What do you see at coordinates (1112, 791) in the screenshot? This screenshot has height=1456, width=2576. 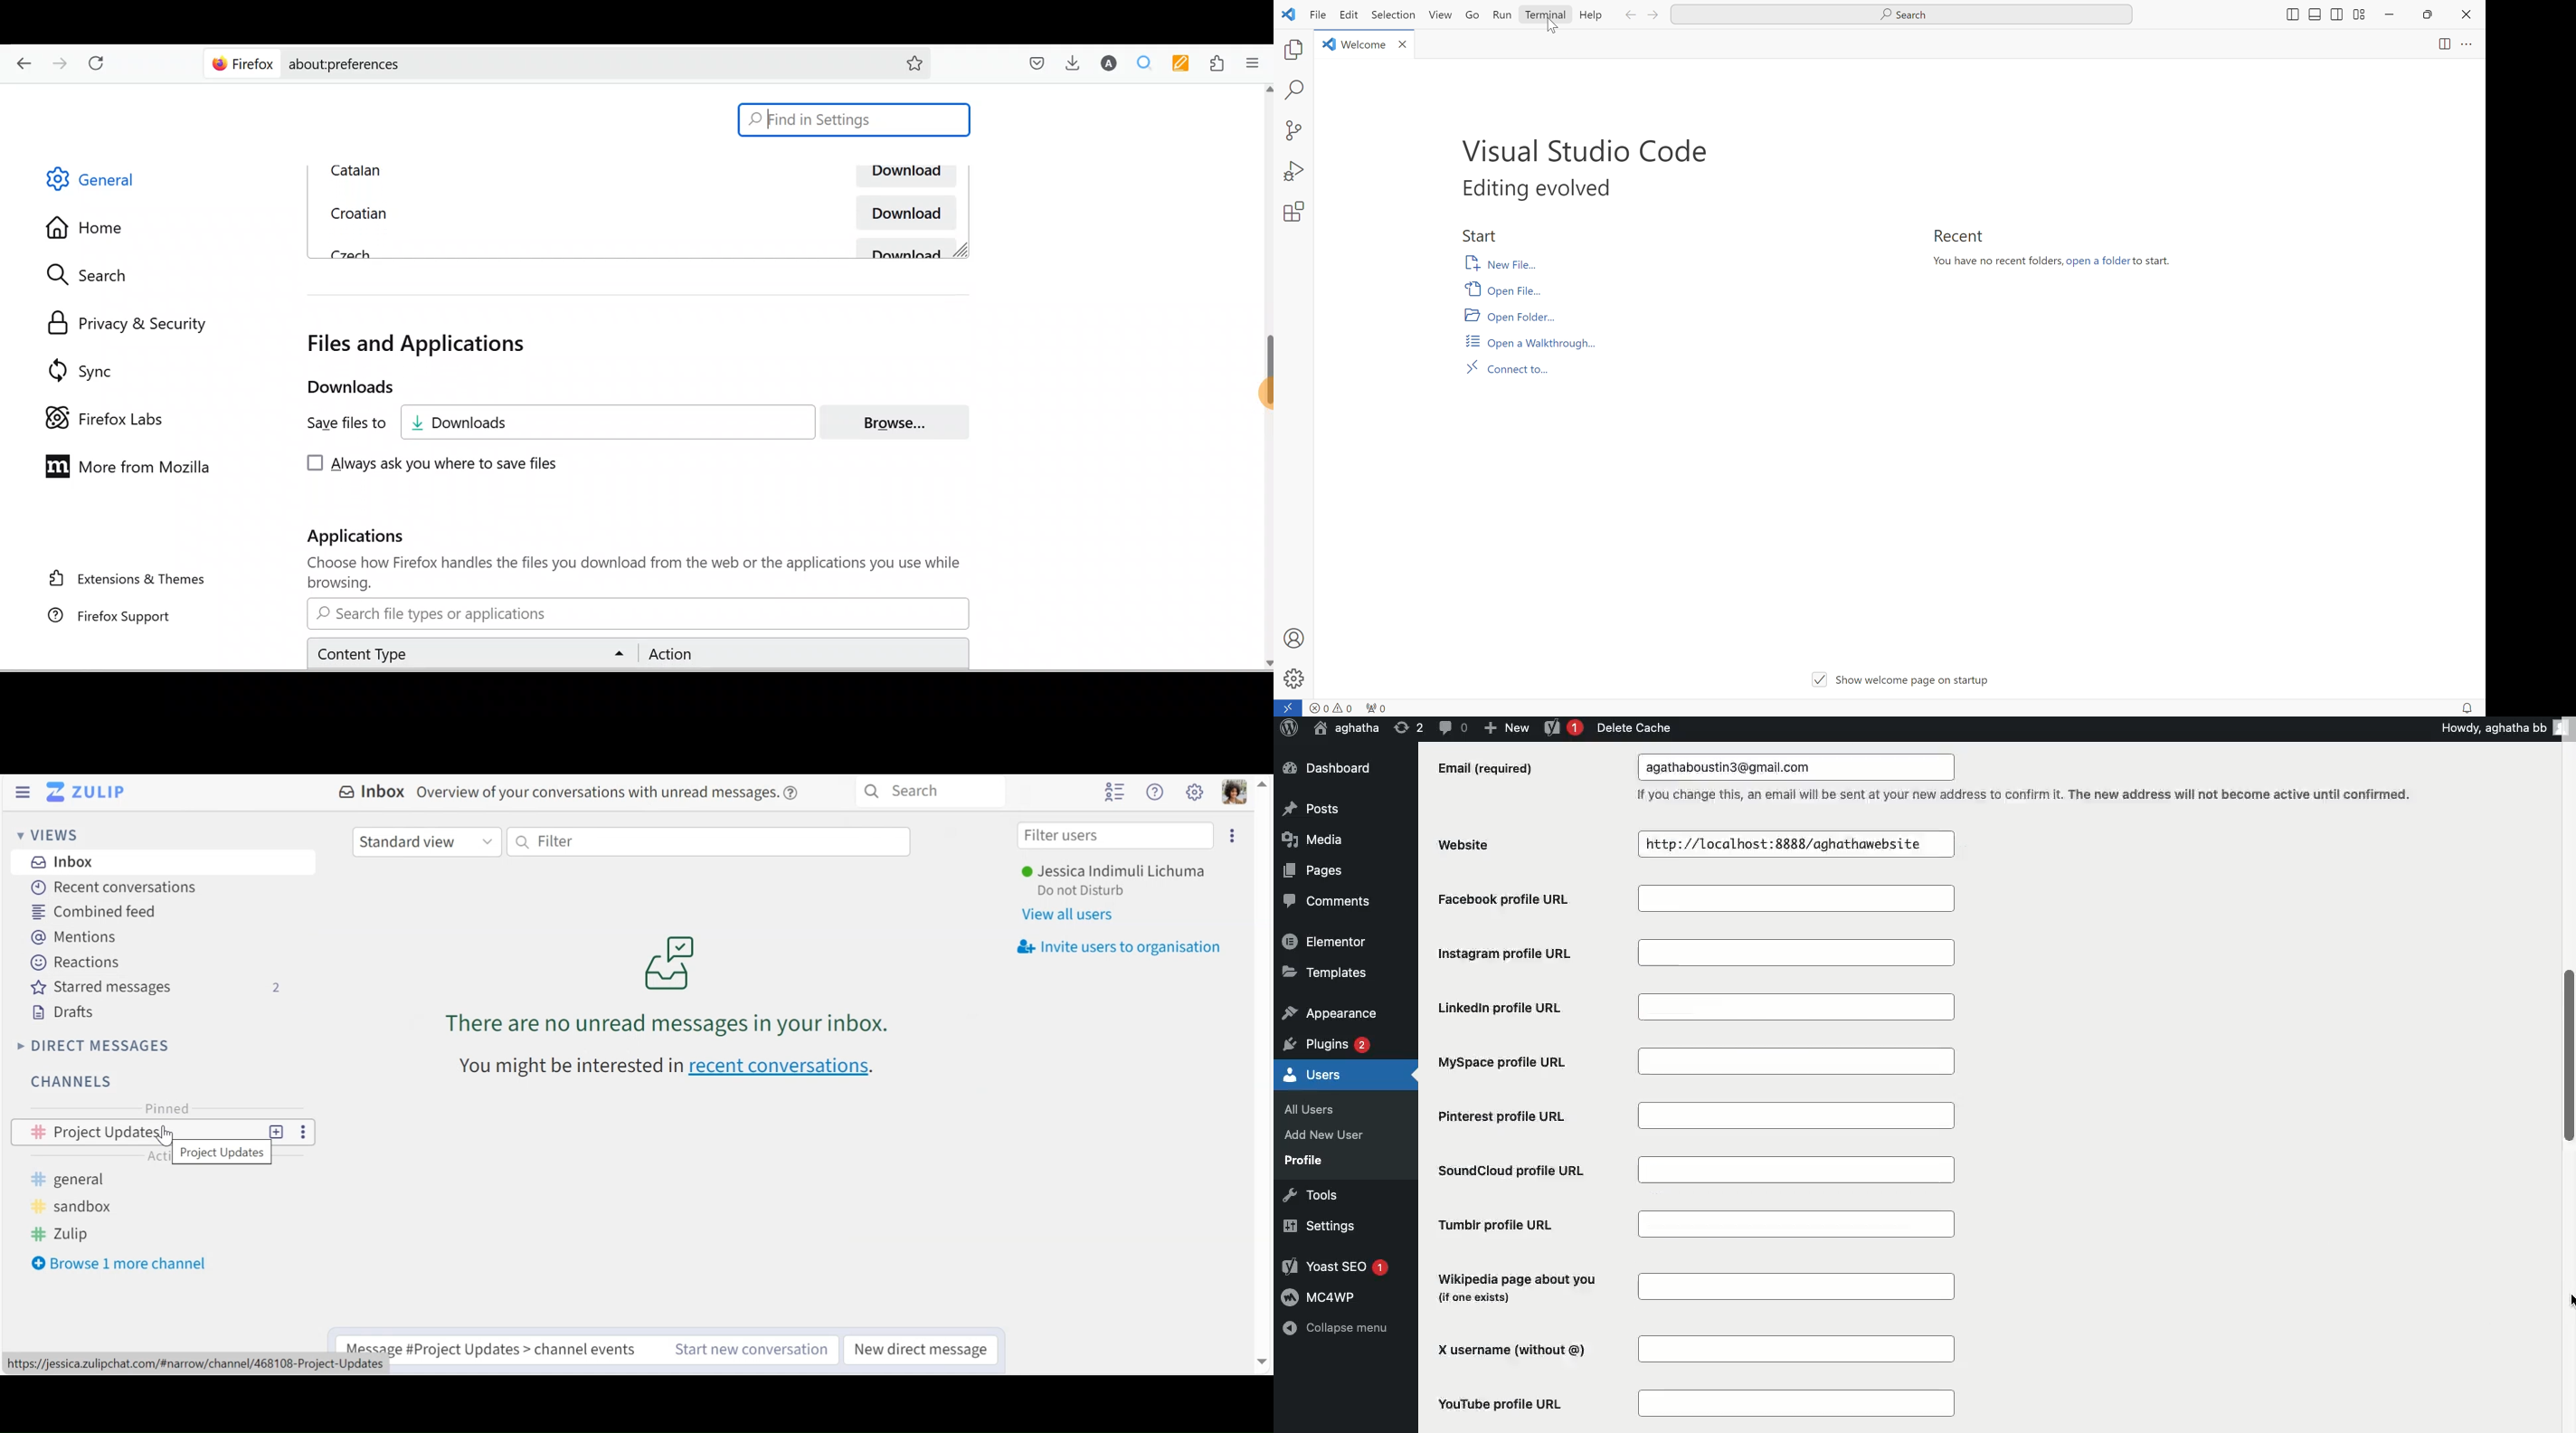 I see `Hide user list` at bounding box center [1112, 791].